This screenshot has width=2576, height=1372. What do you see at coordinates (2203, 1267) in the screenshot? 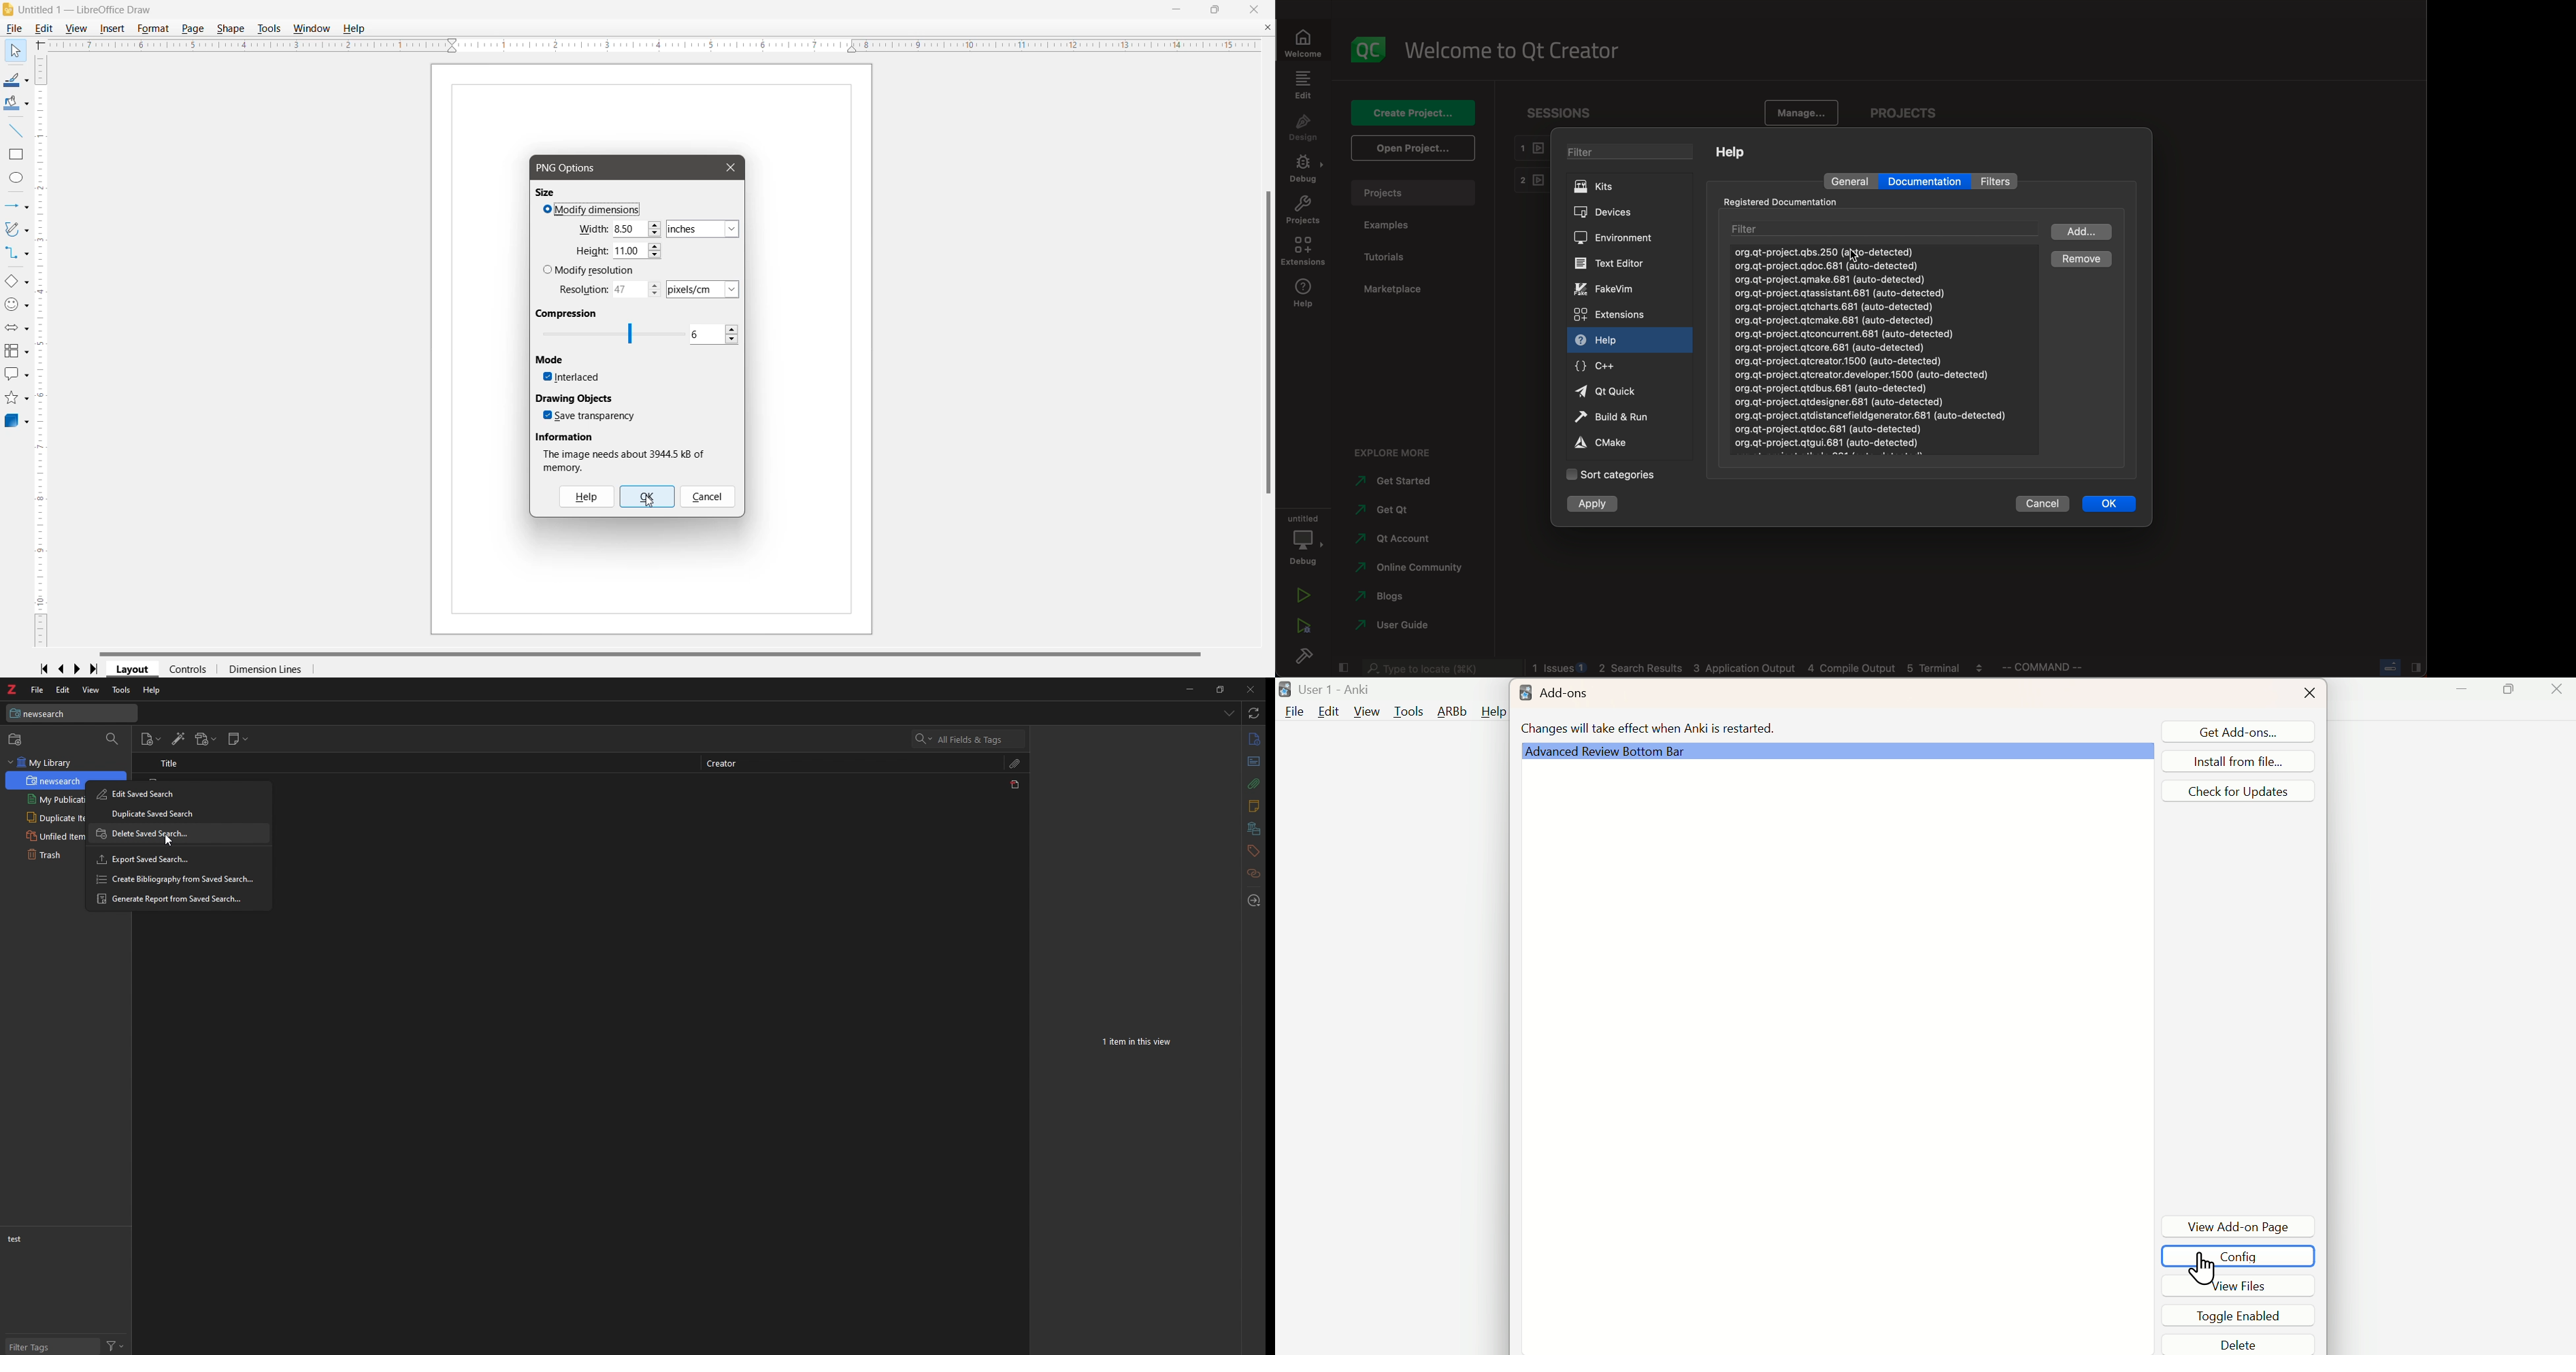
I see `cursor` at bounding box center [2203, 1267].